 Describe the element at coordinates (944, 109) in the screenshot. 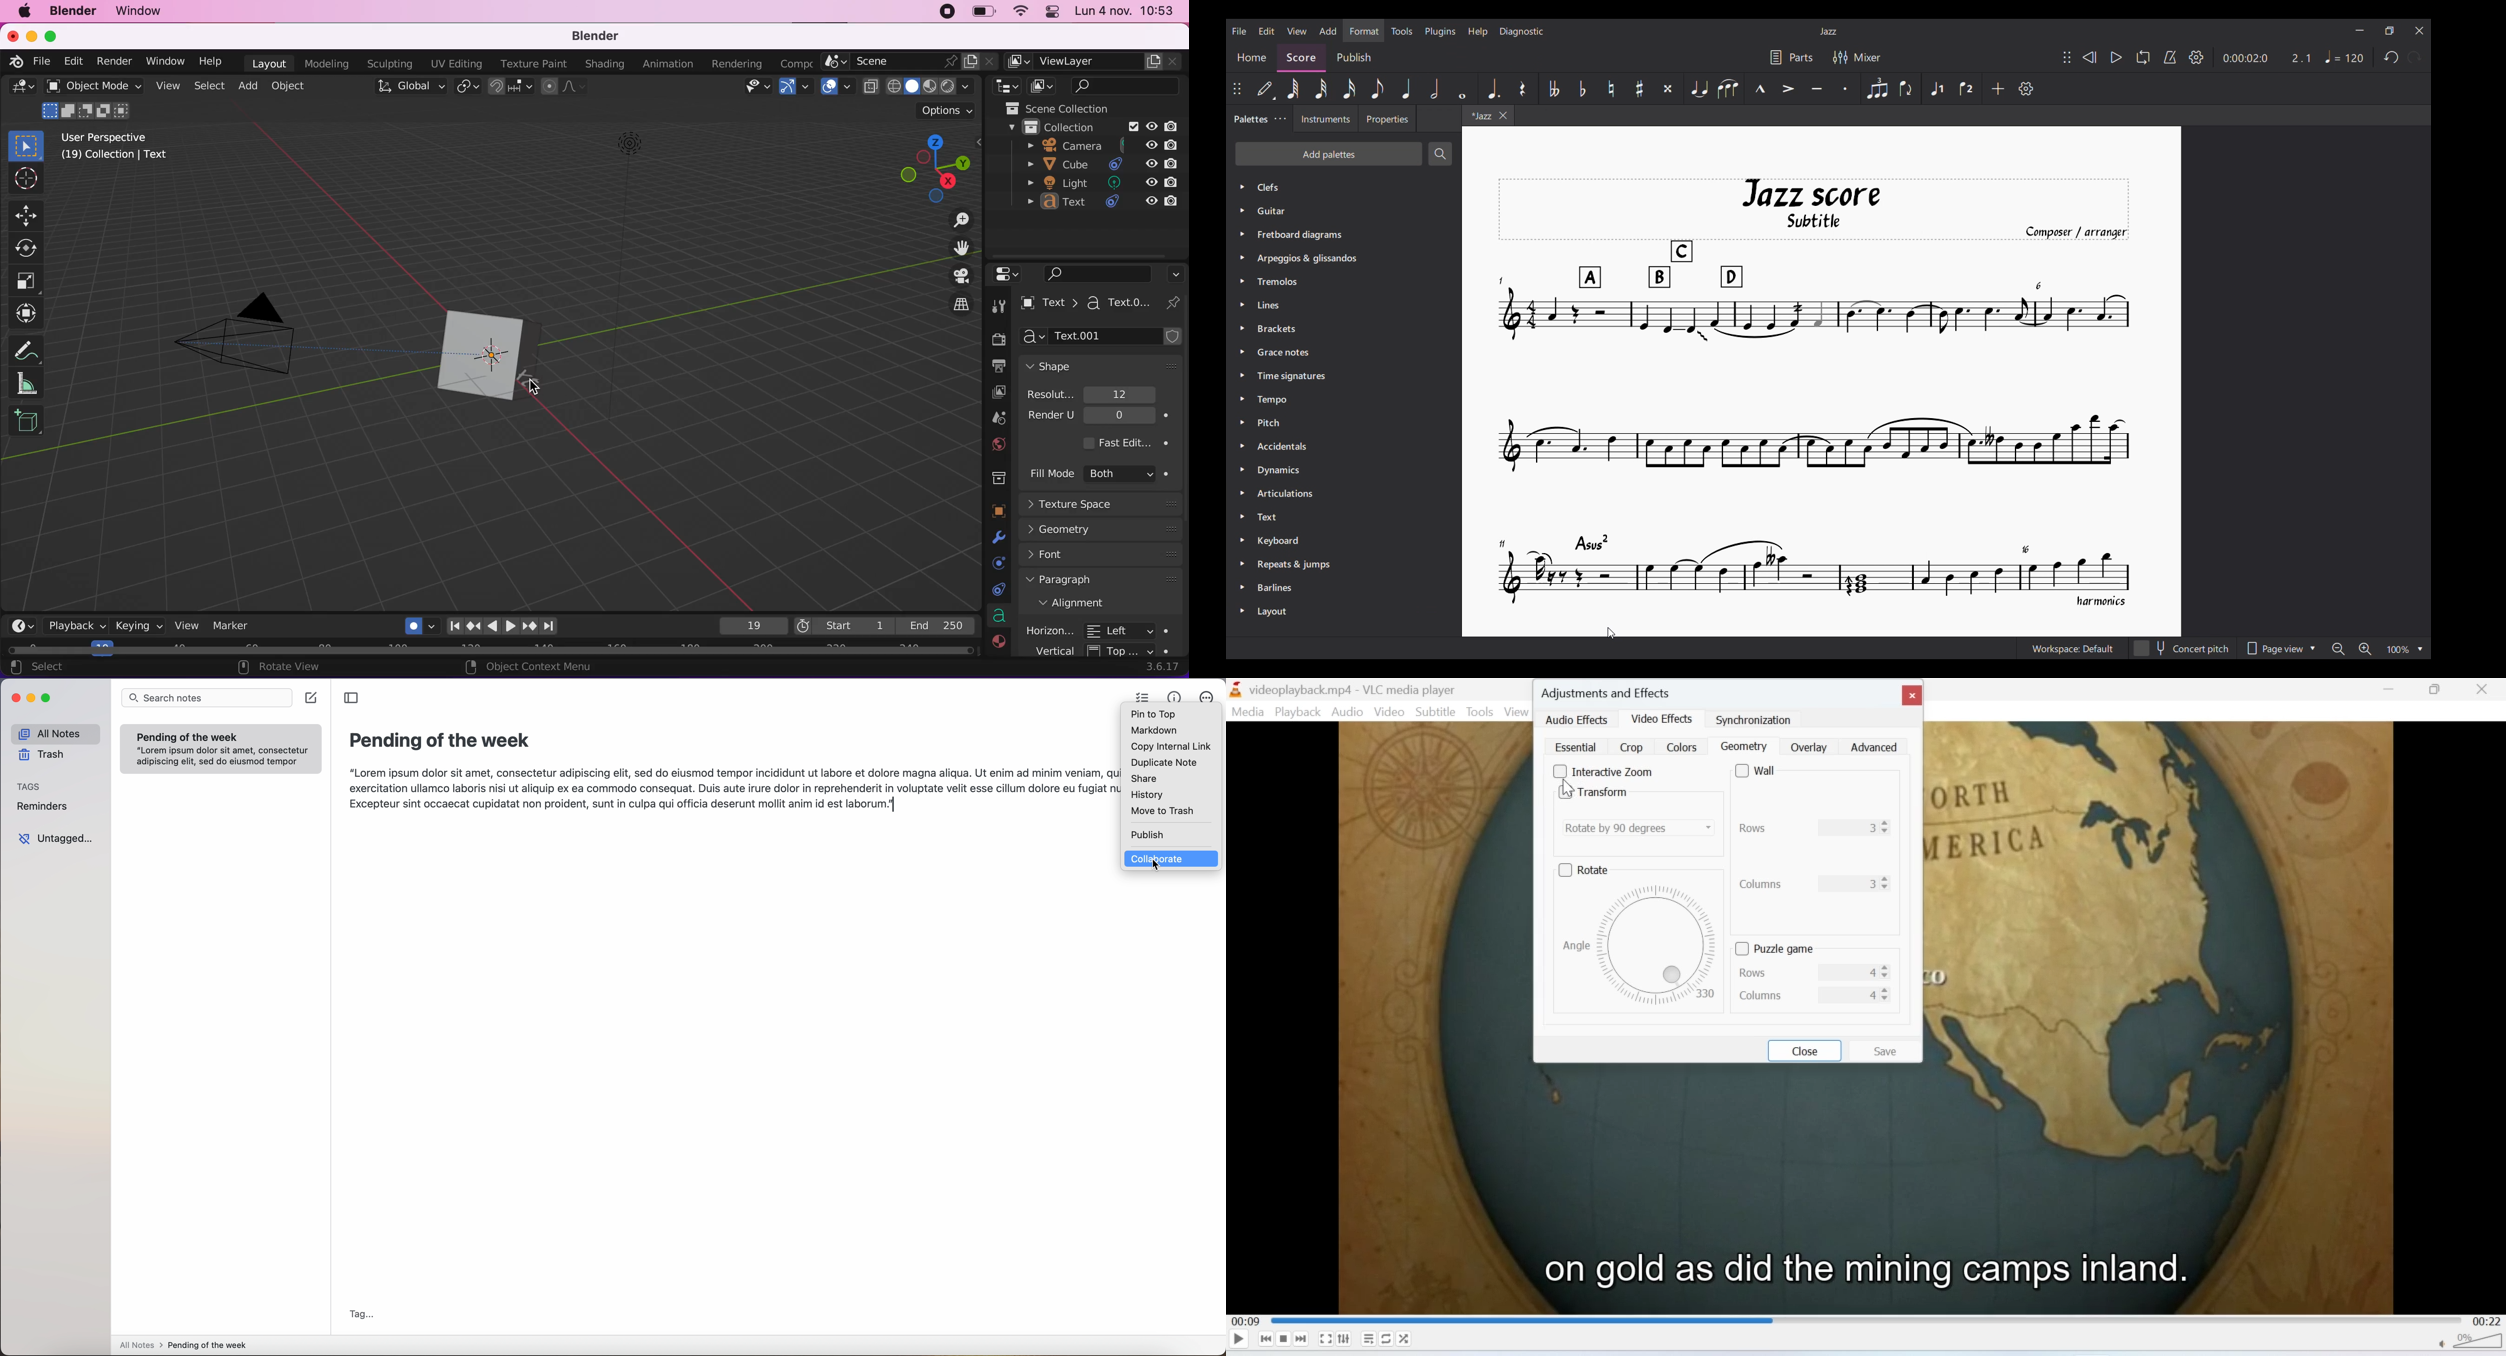

I see `options` at that location.